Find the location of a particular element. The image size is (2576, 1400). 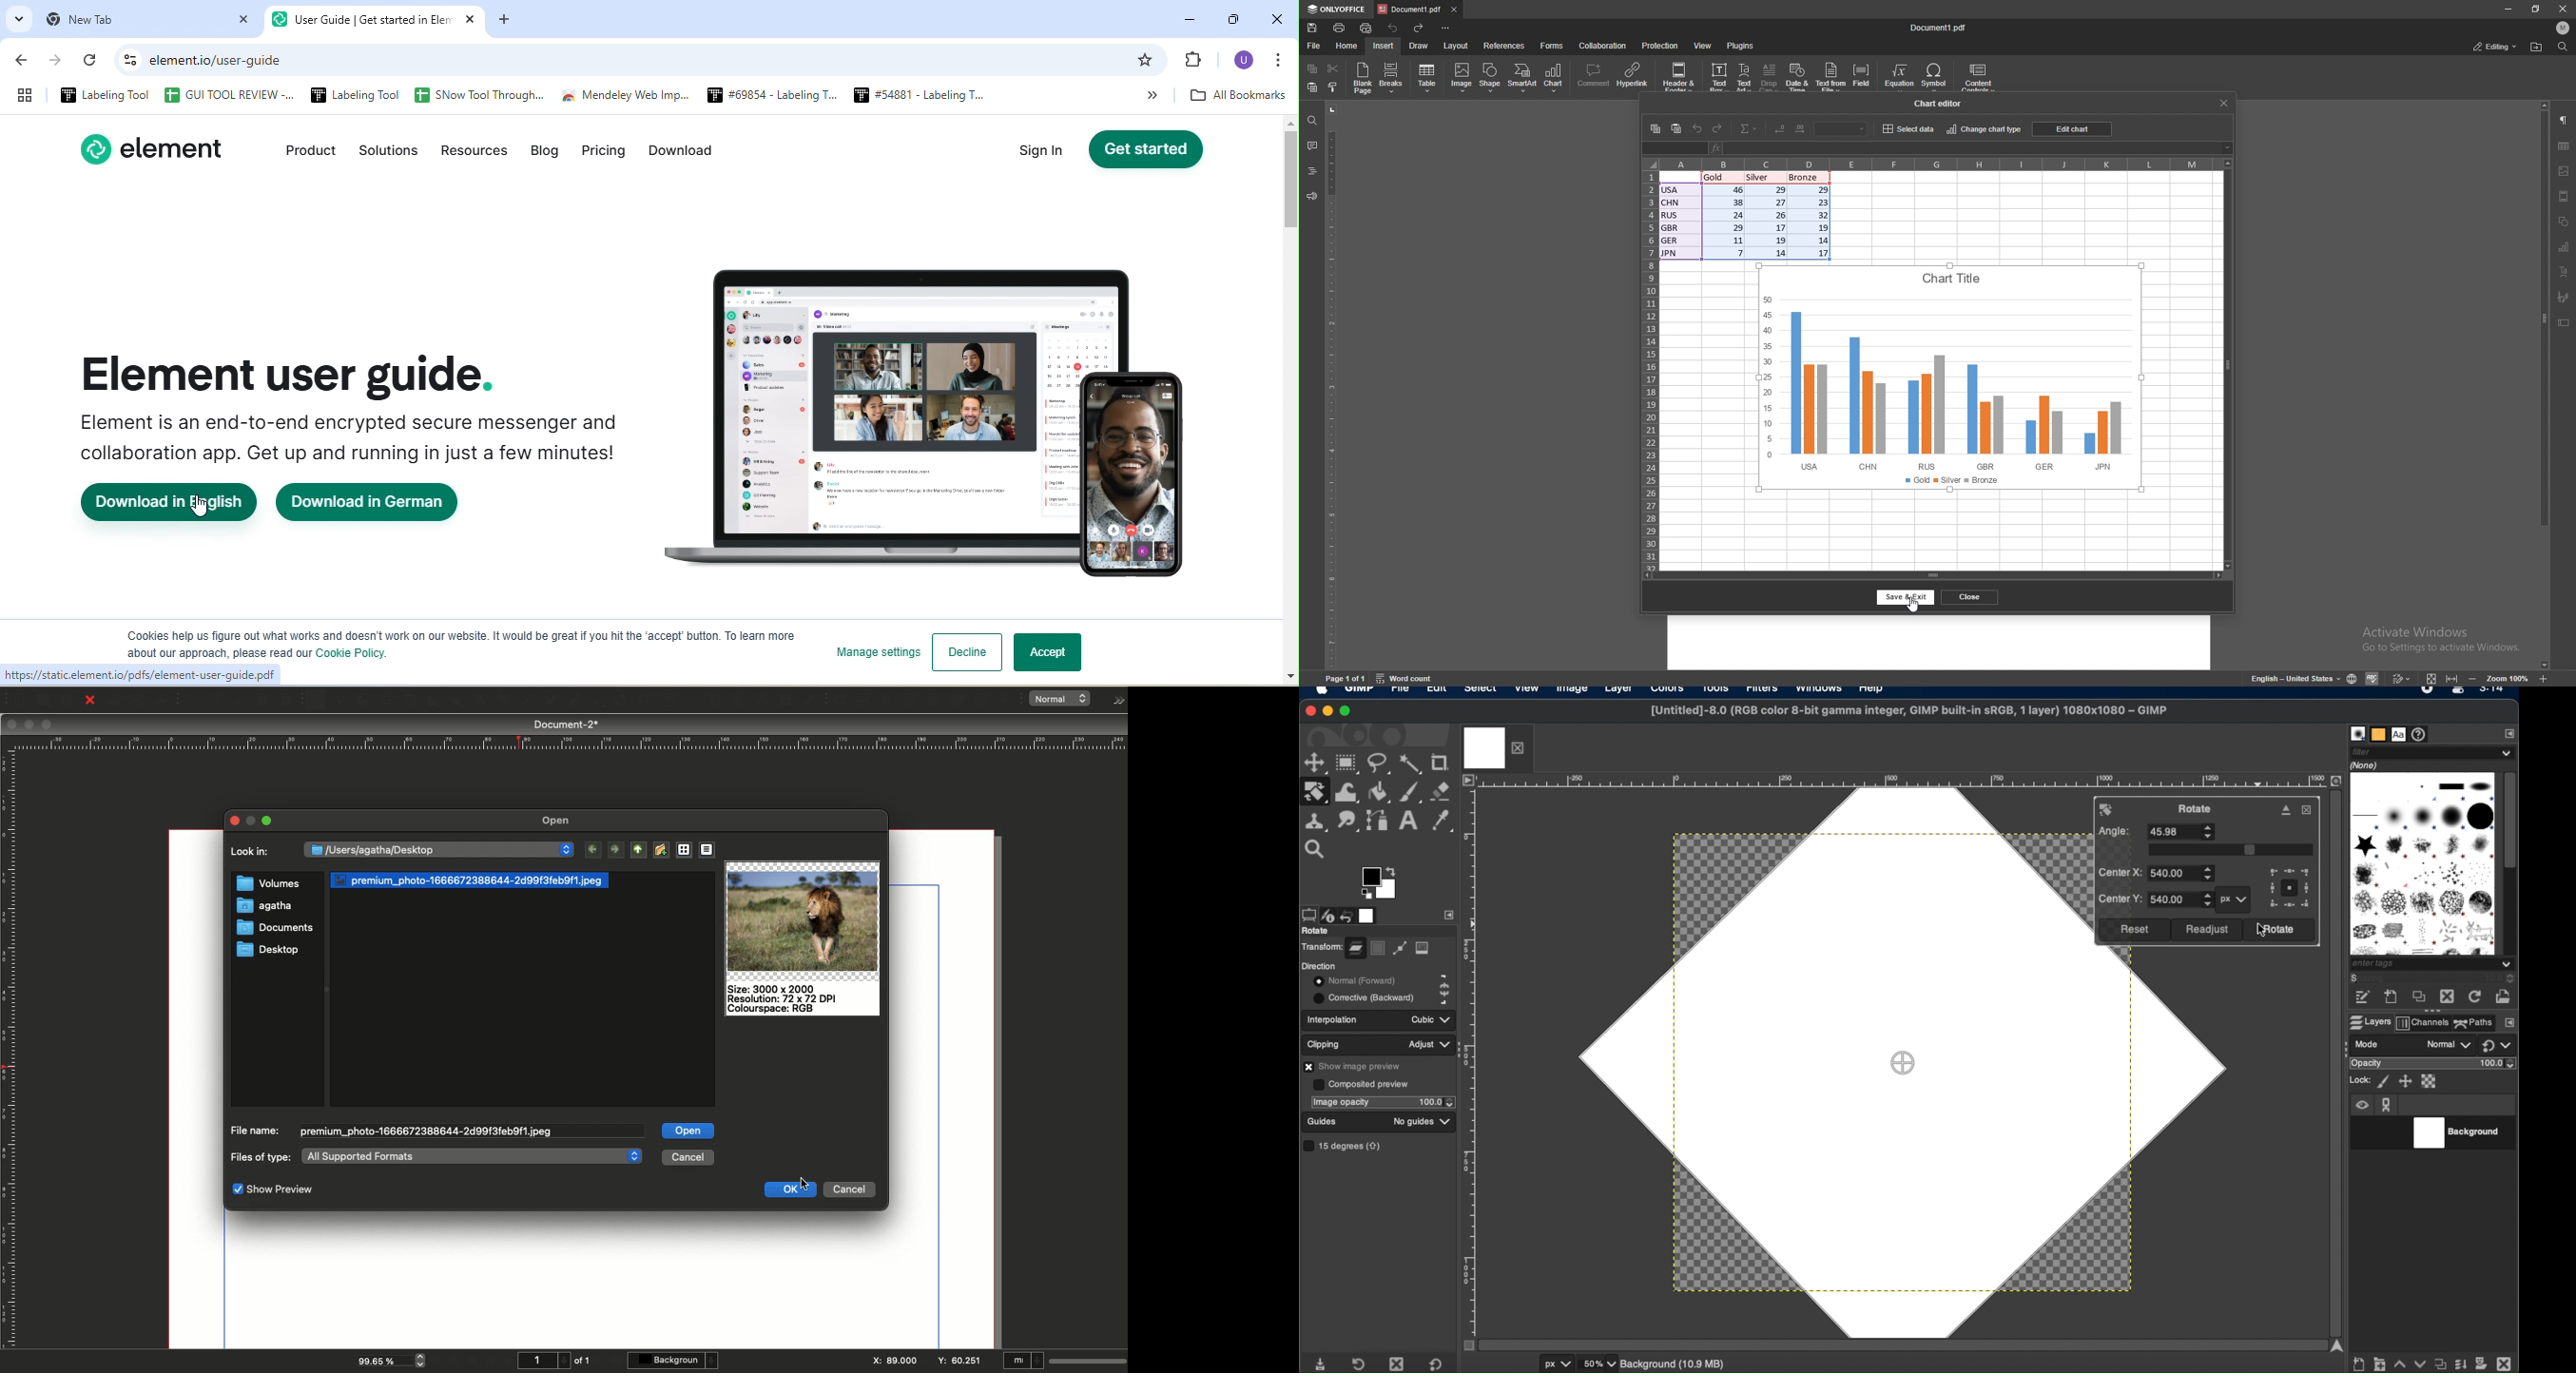

corrective backward icon is located at coordinates (1443, 999).